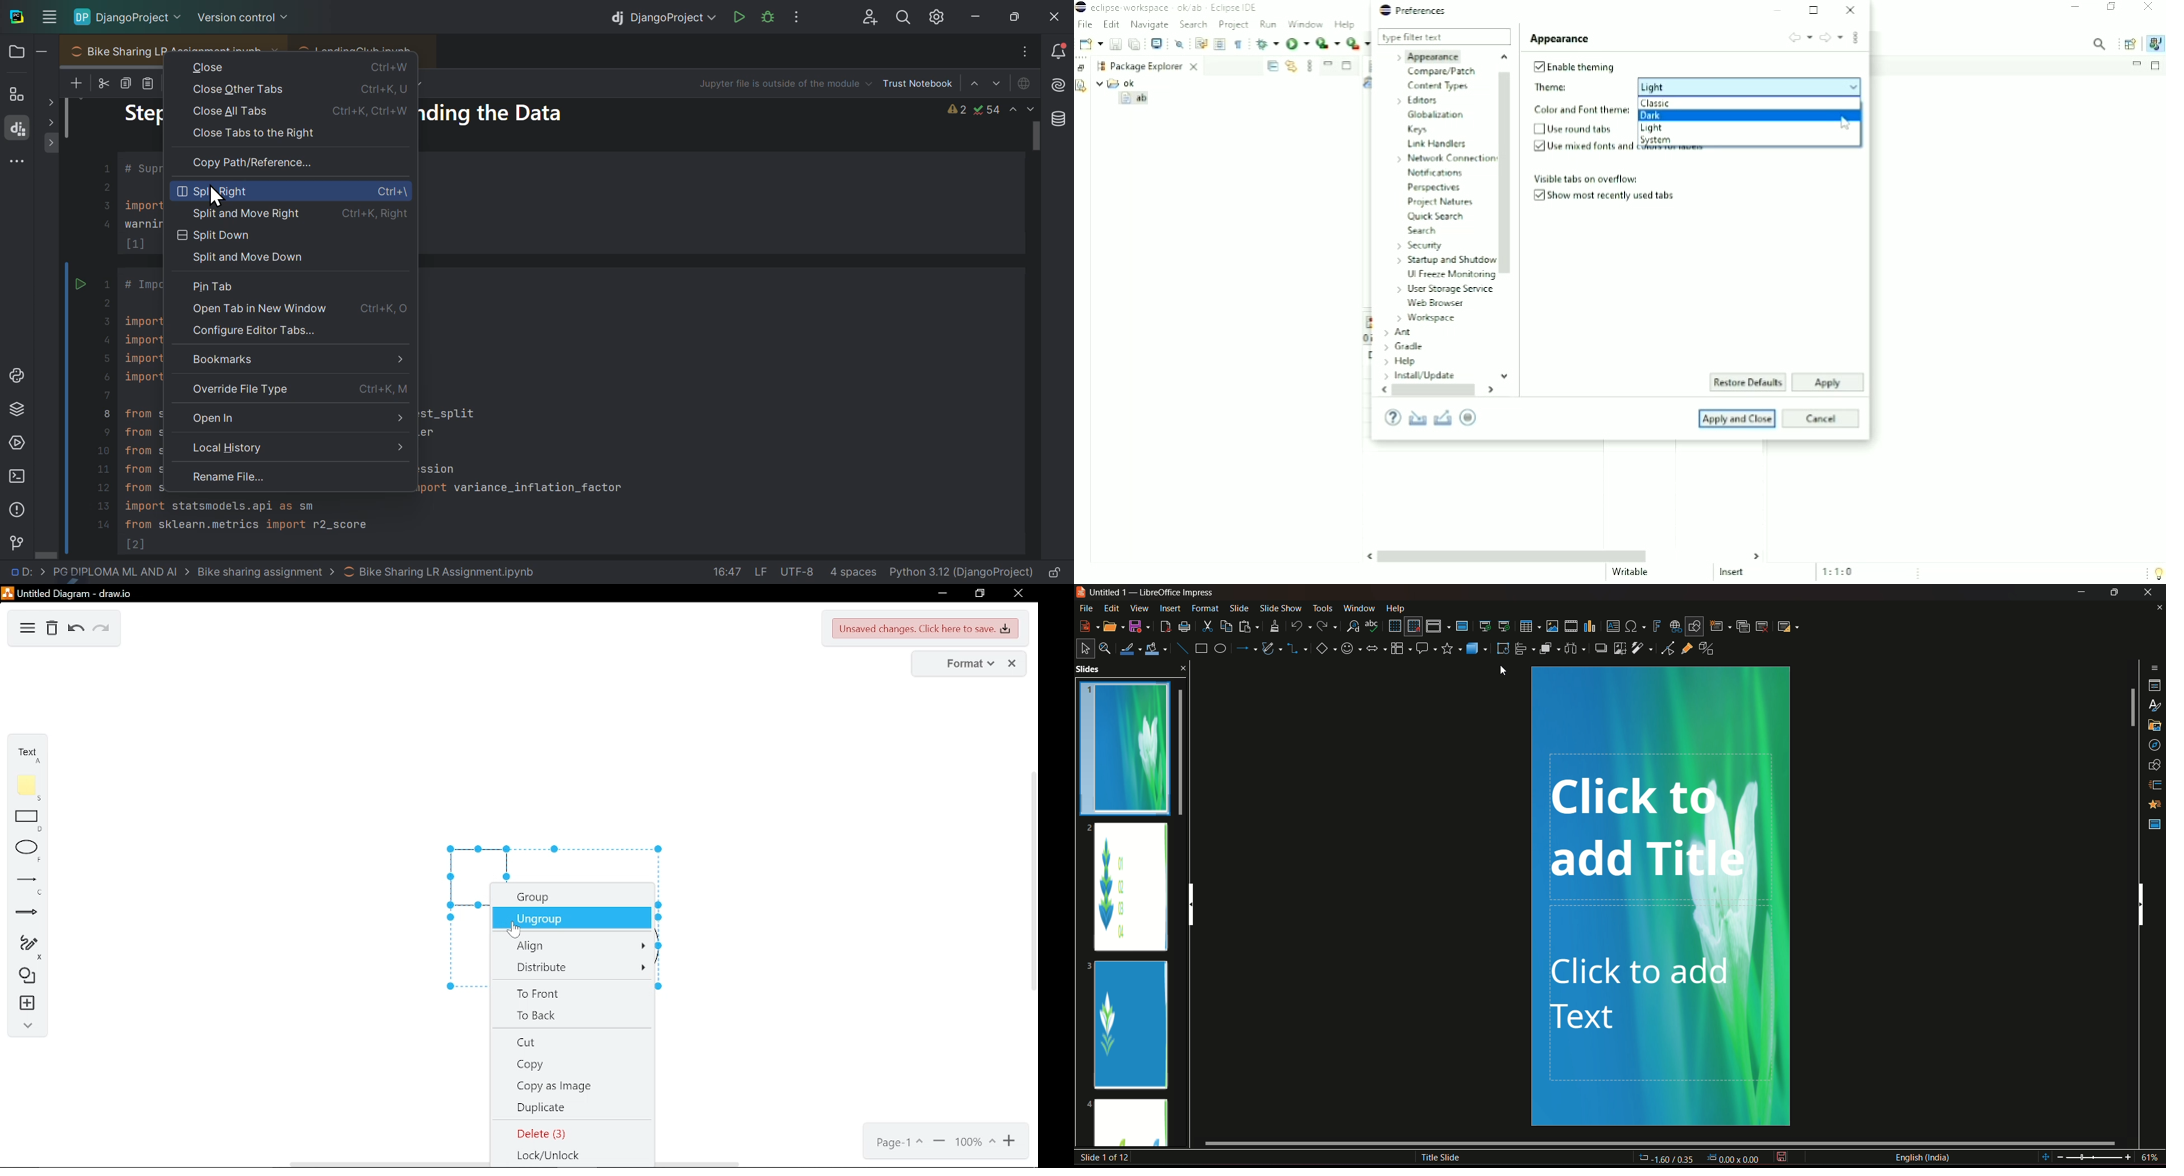 The width and height of the screenshot is (2184, 1176). What do you see at coordinates (1414, 627) in the screenshot?
I see `snap to grid` at bounding box center [1414, 627].